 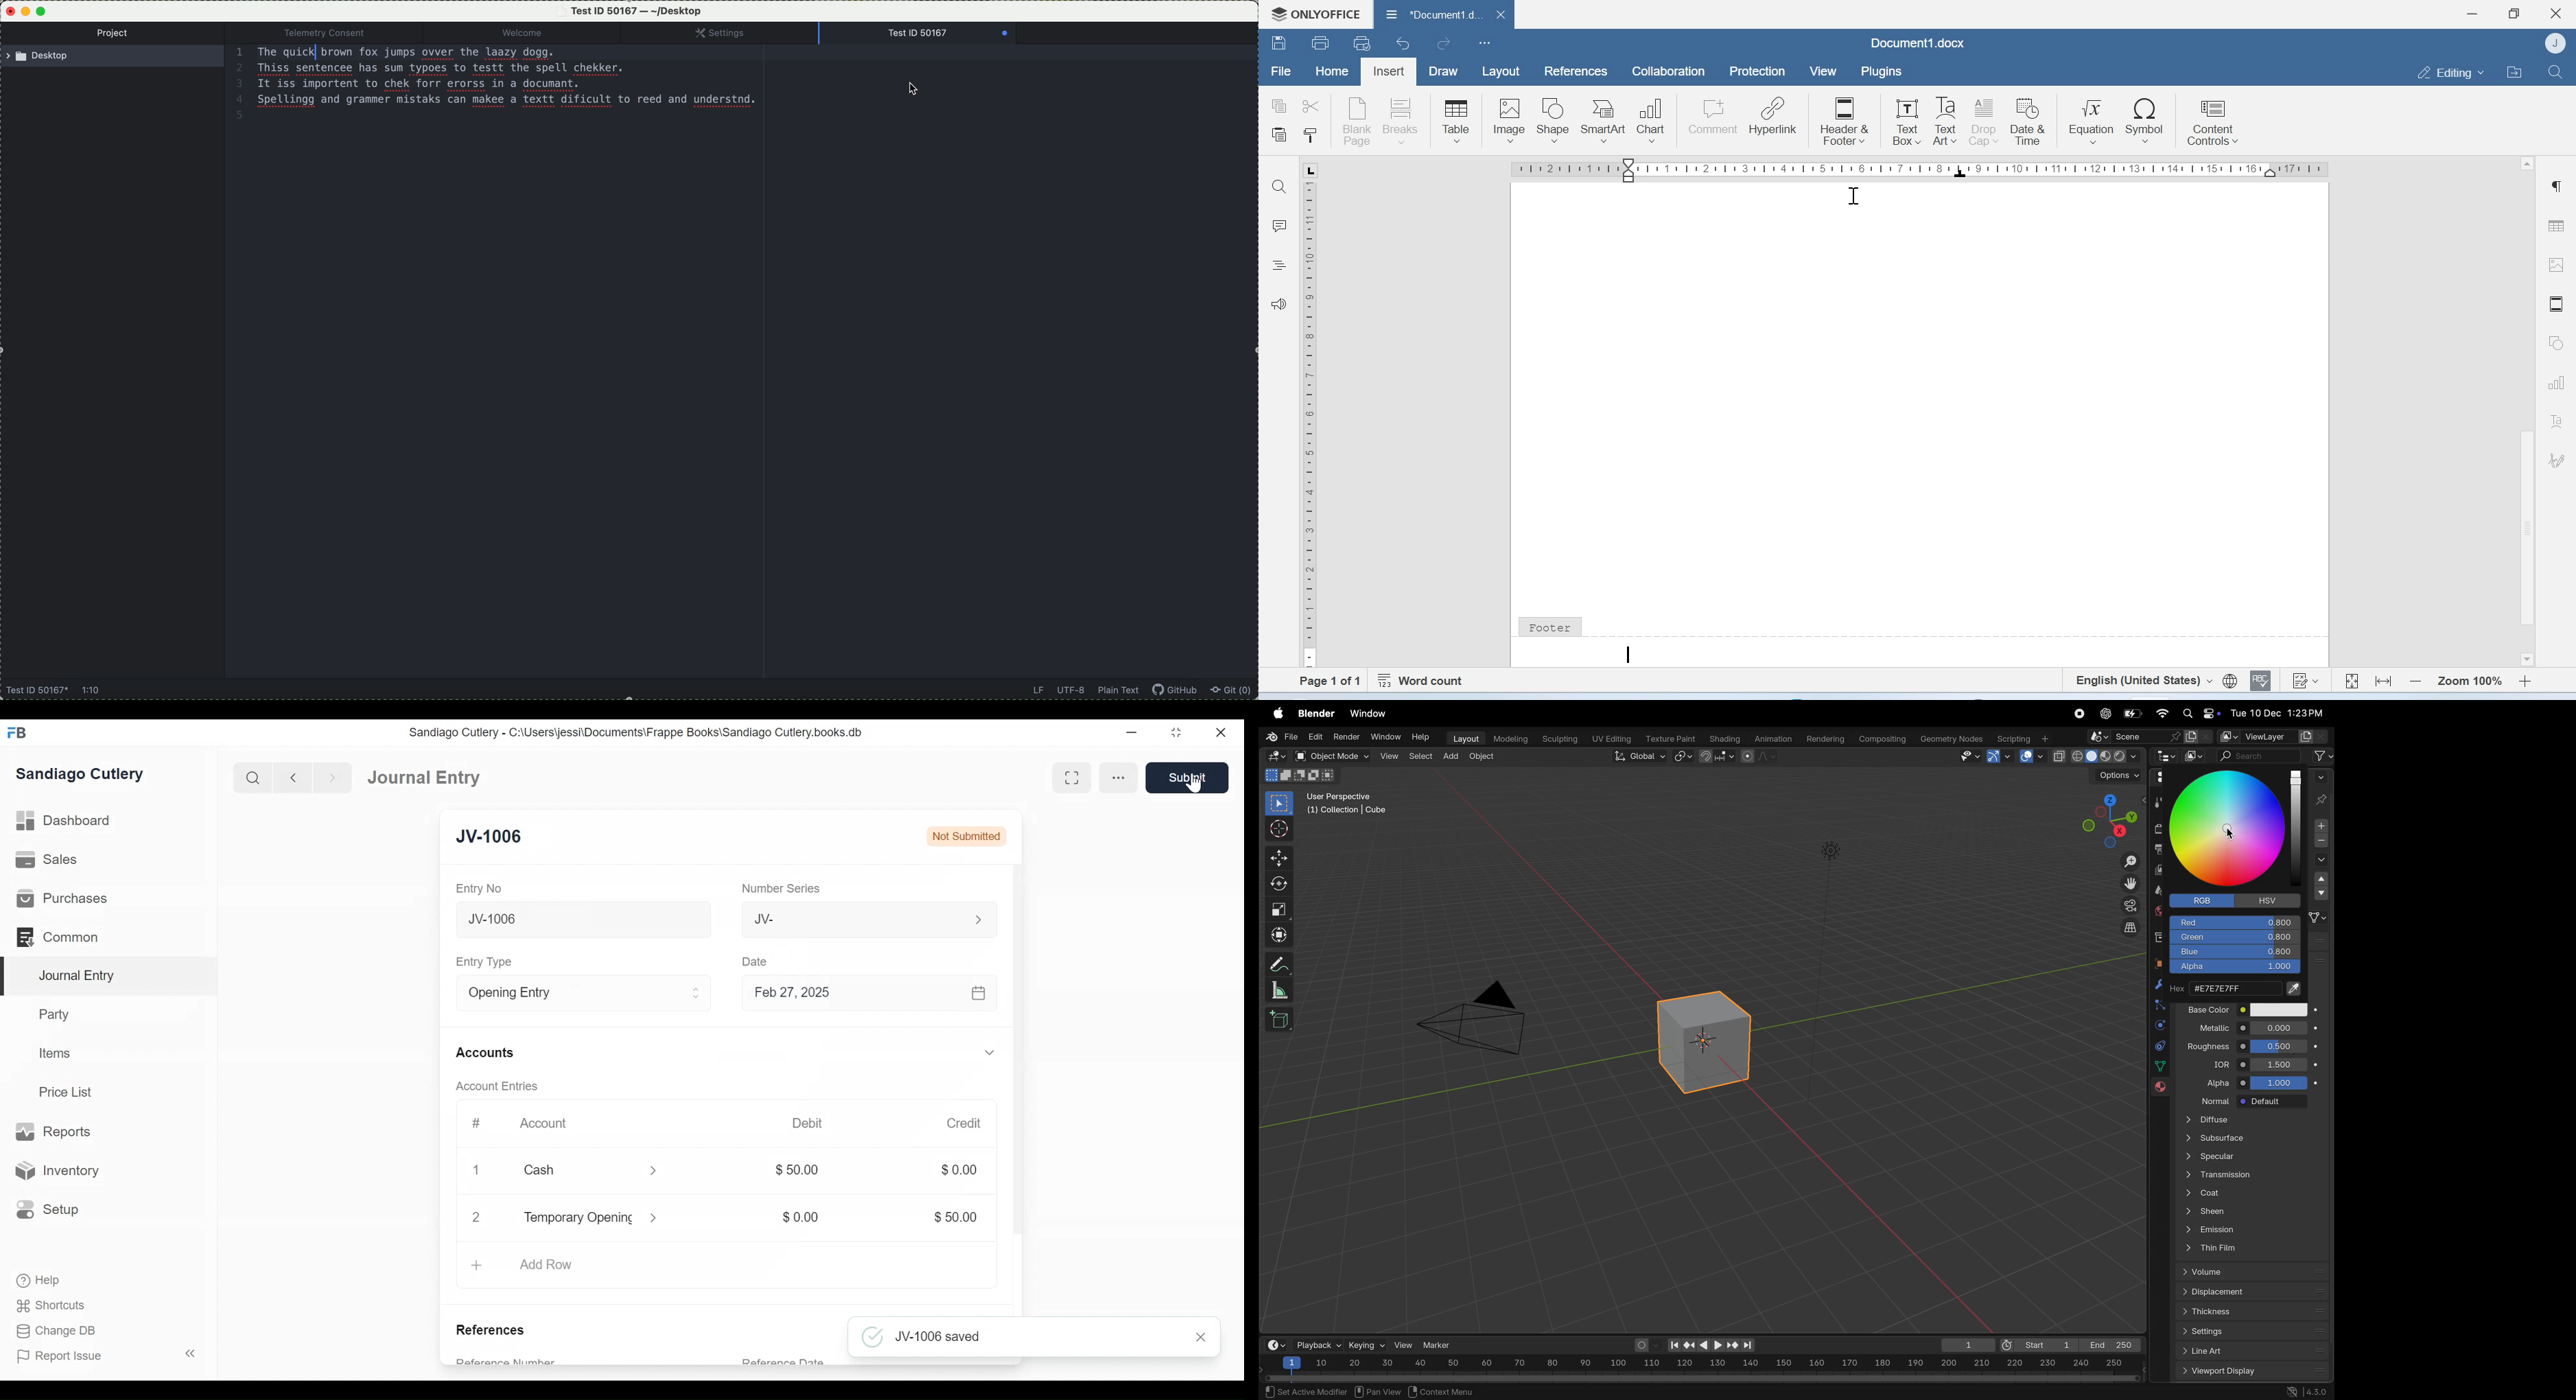 I want to click on Feb 27, 2025, so click(x=867, y=994).